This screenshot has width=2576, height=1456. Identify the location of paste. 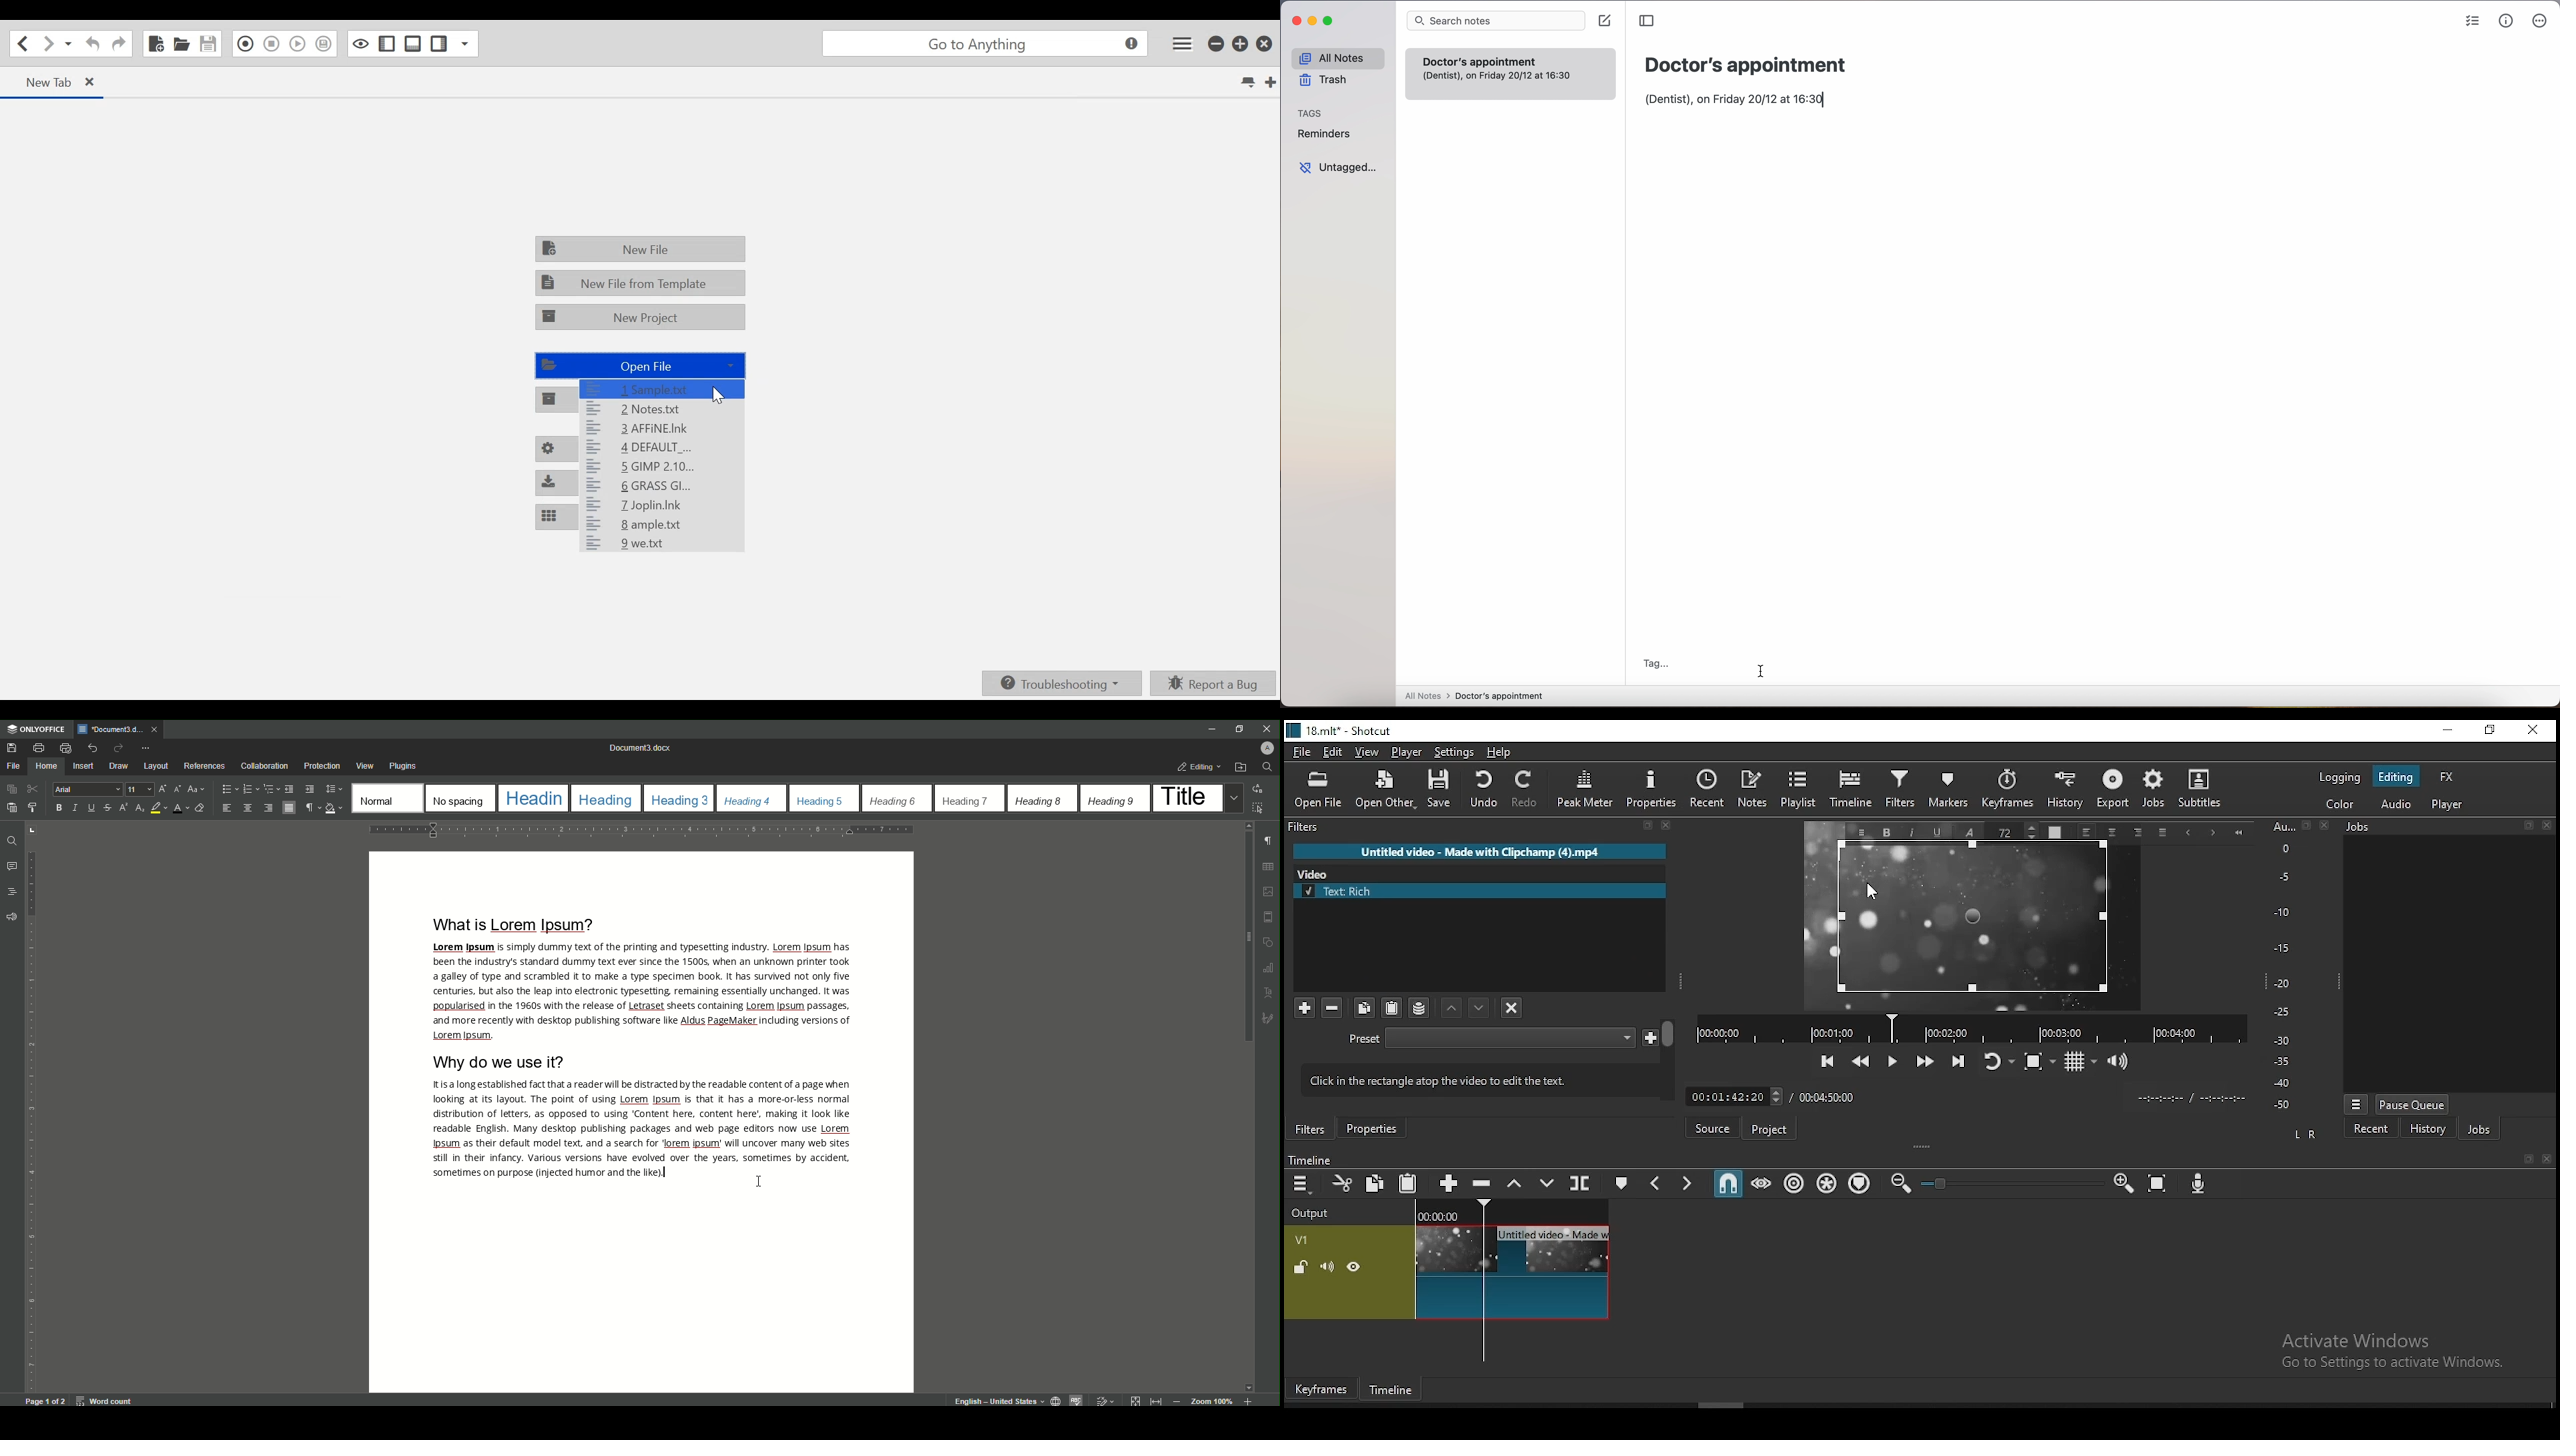
(1391, 1008).